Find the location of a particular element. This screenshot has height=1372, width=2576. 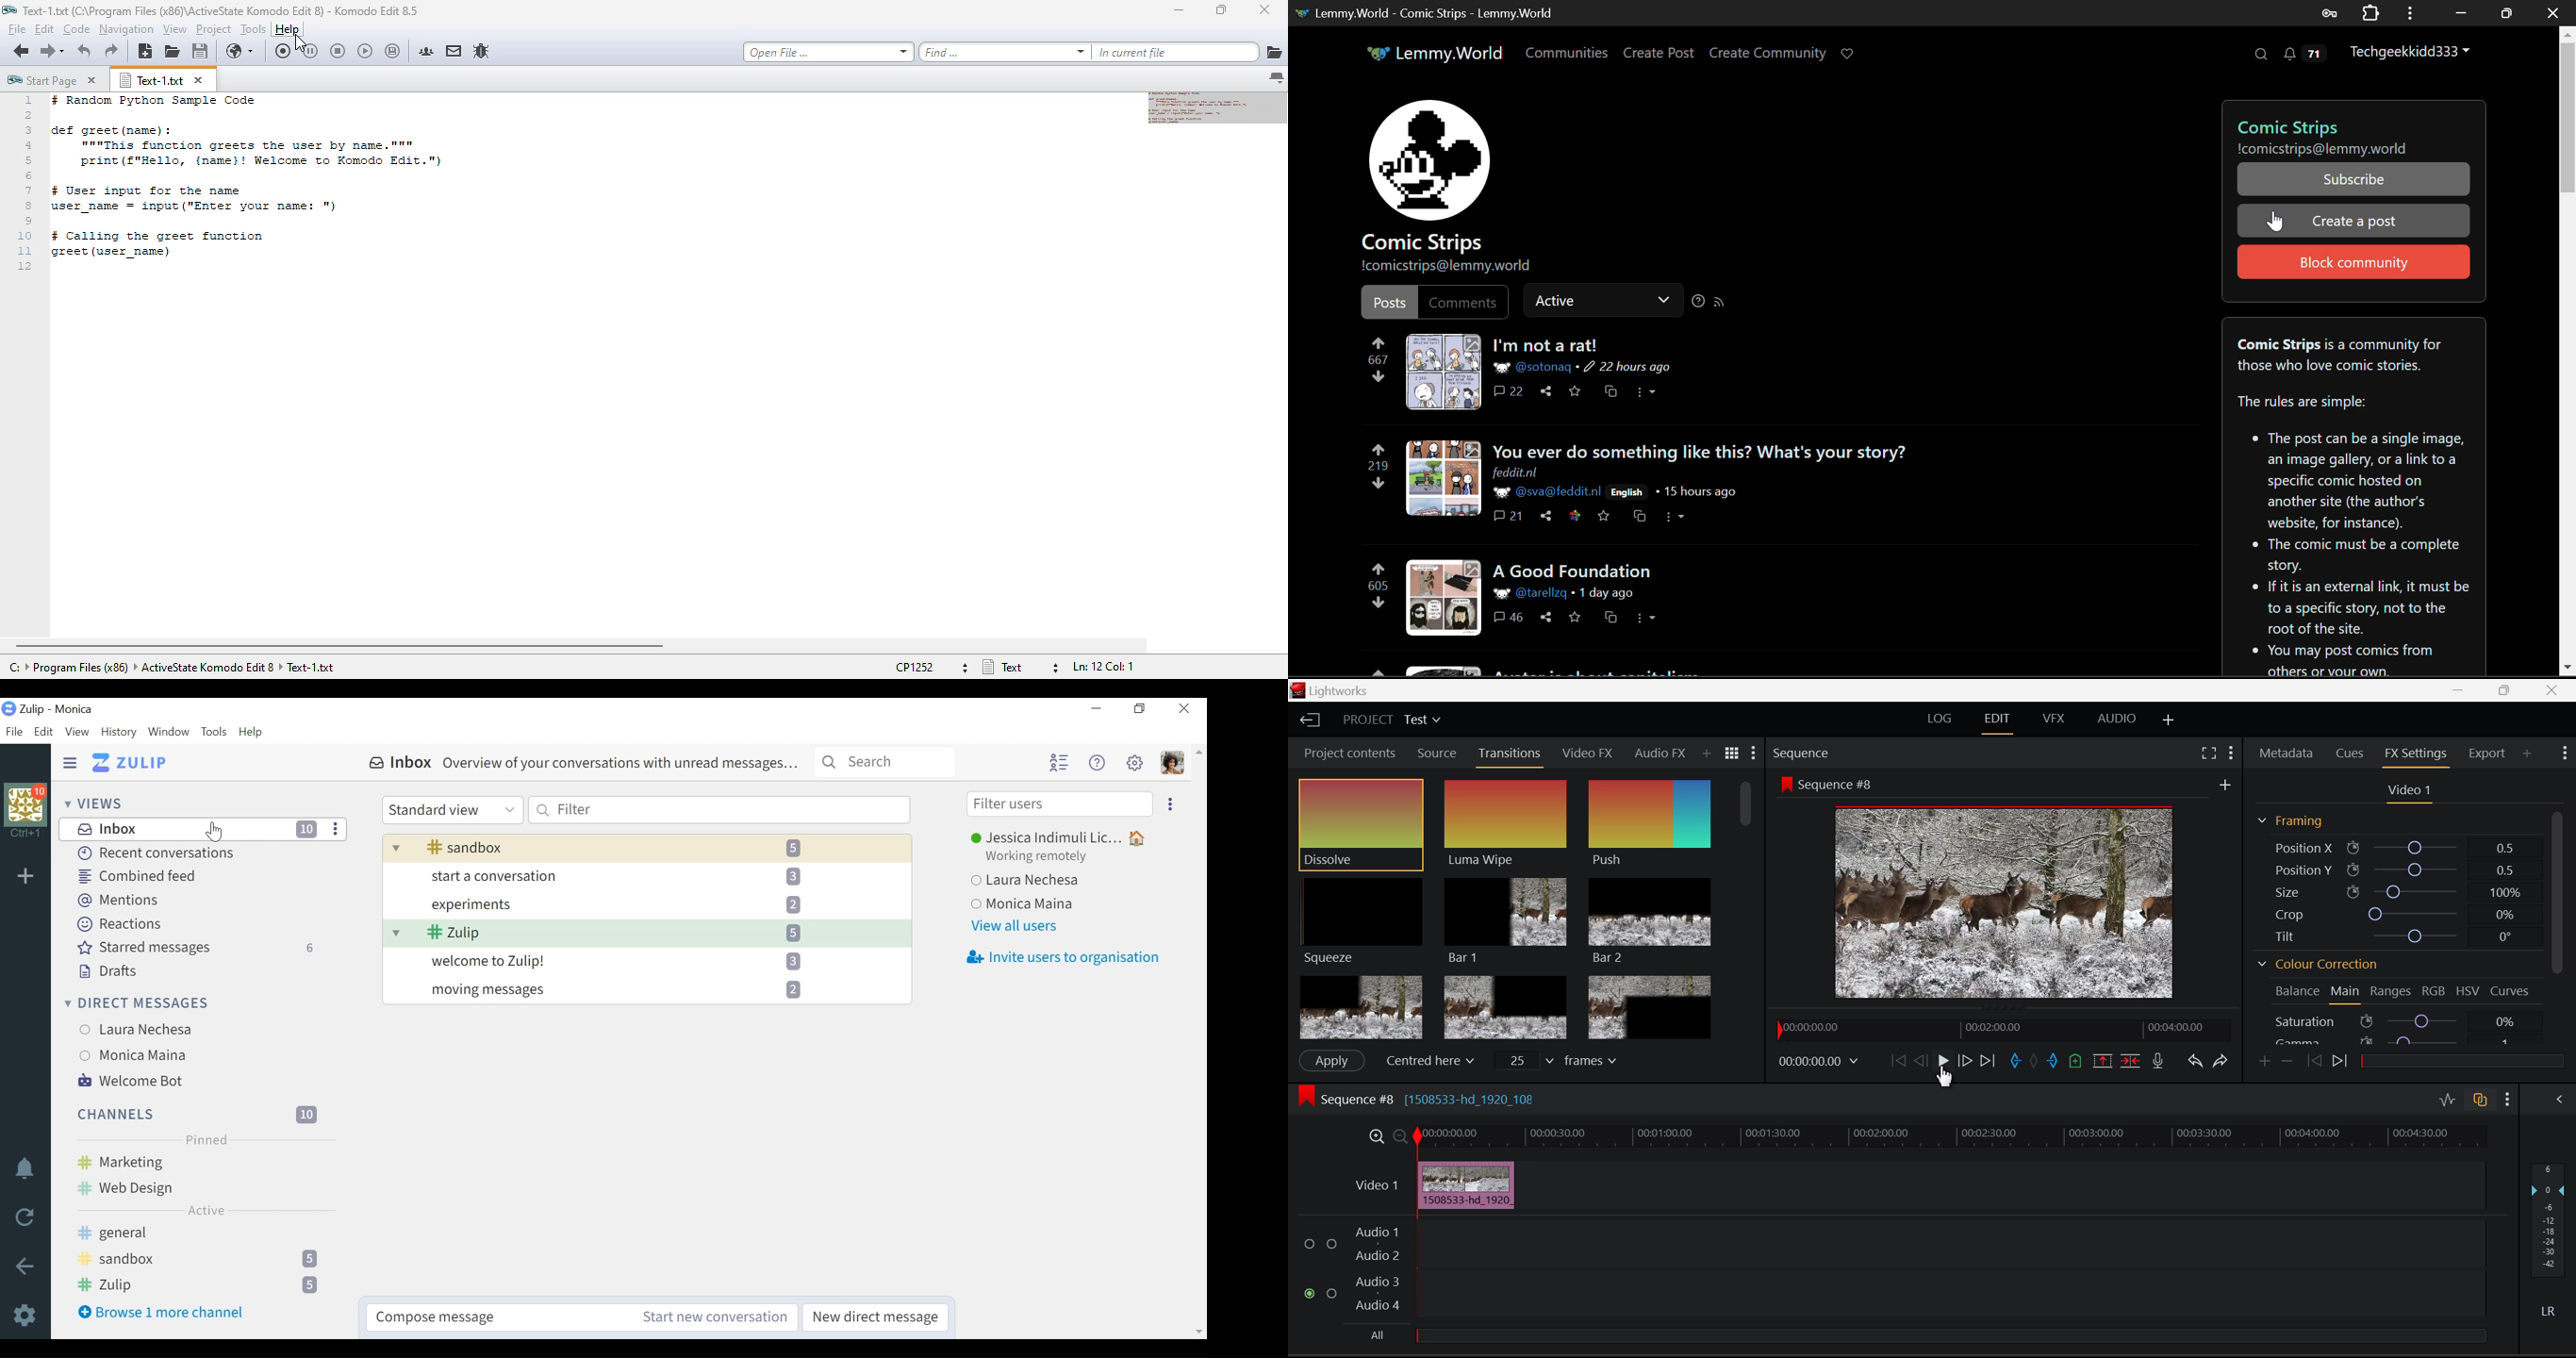

User is located at coordinates (1028, 905).